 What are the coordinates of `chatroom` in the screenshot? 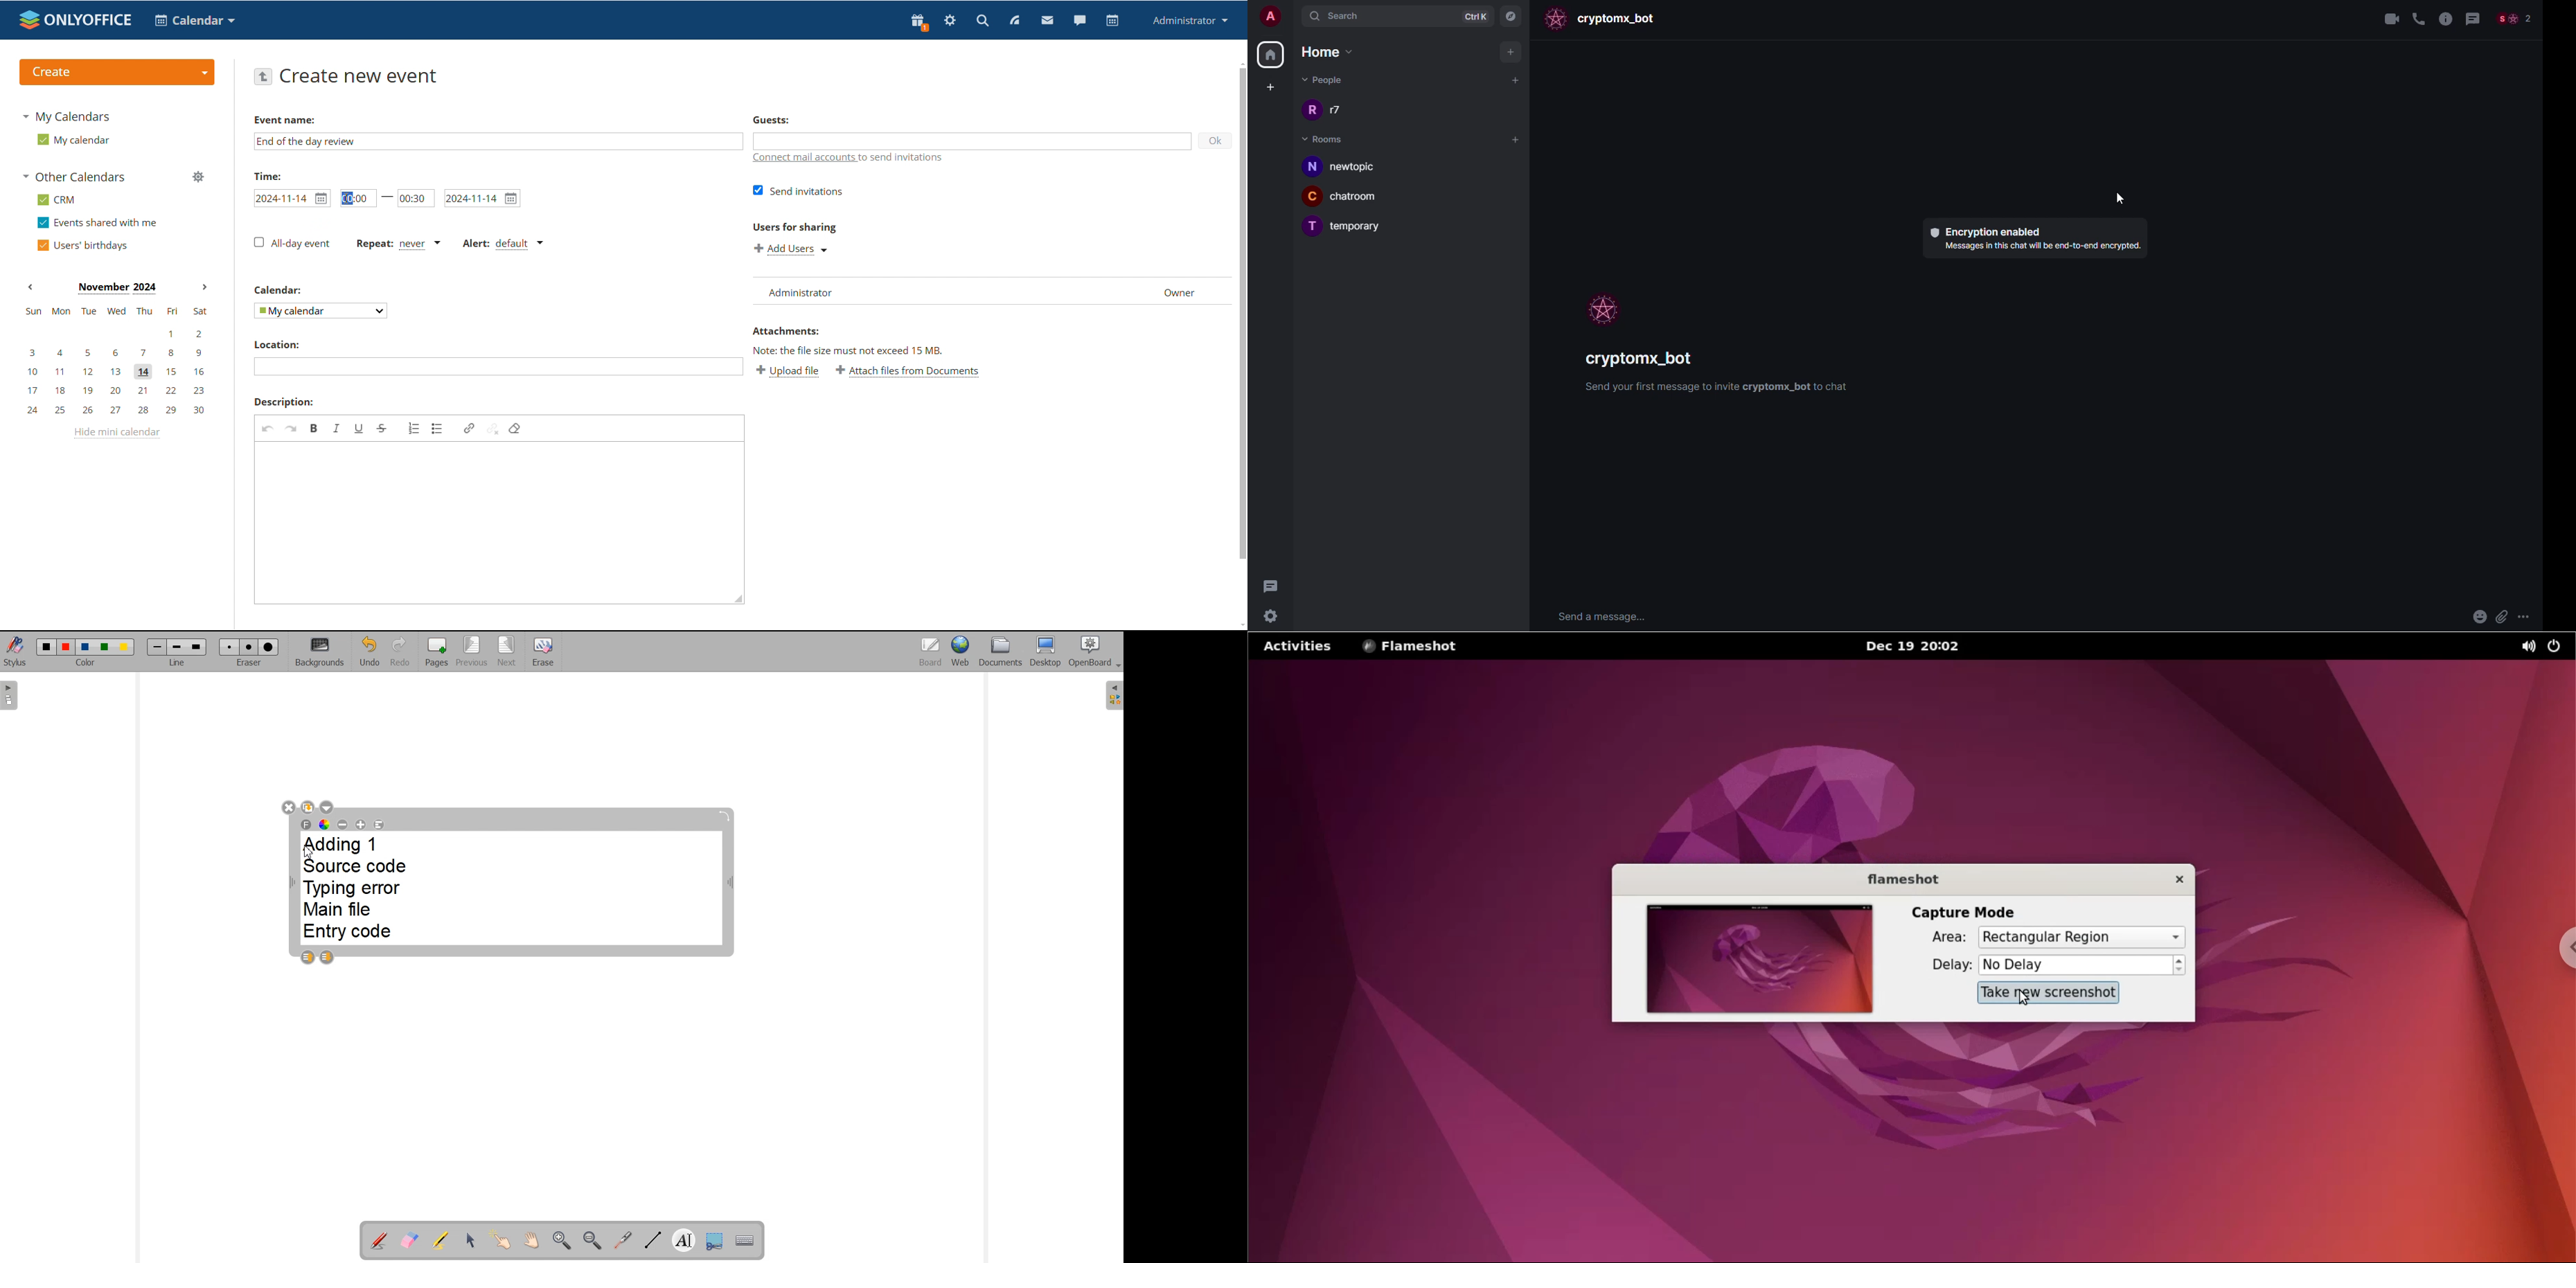 It's located at (1362, 197).